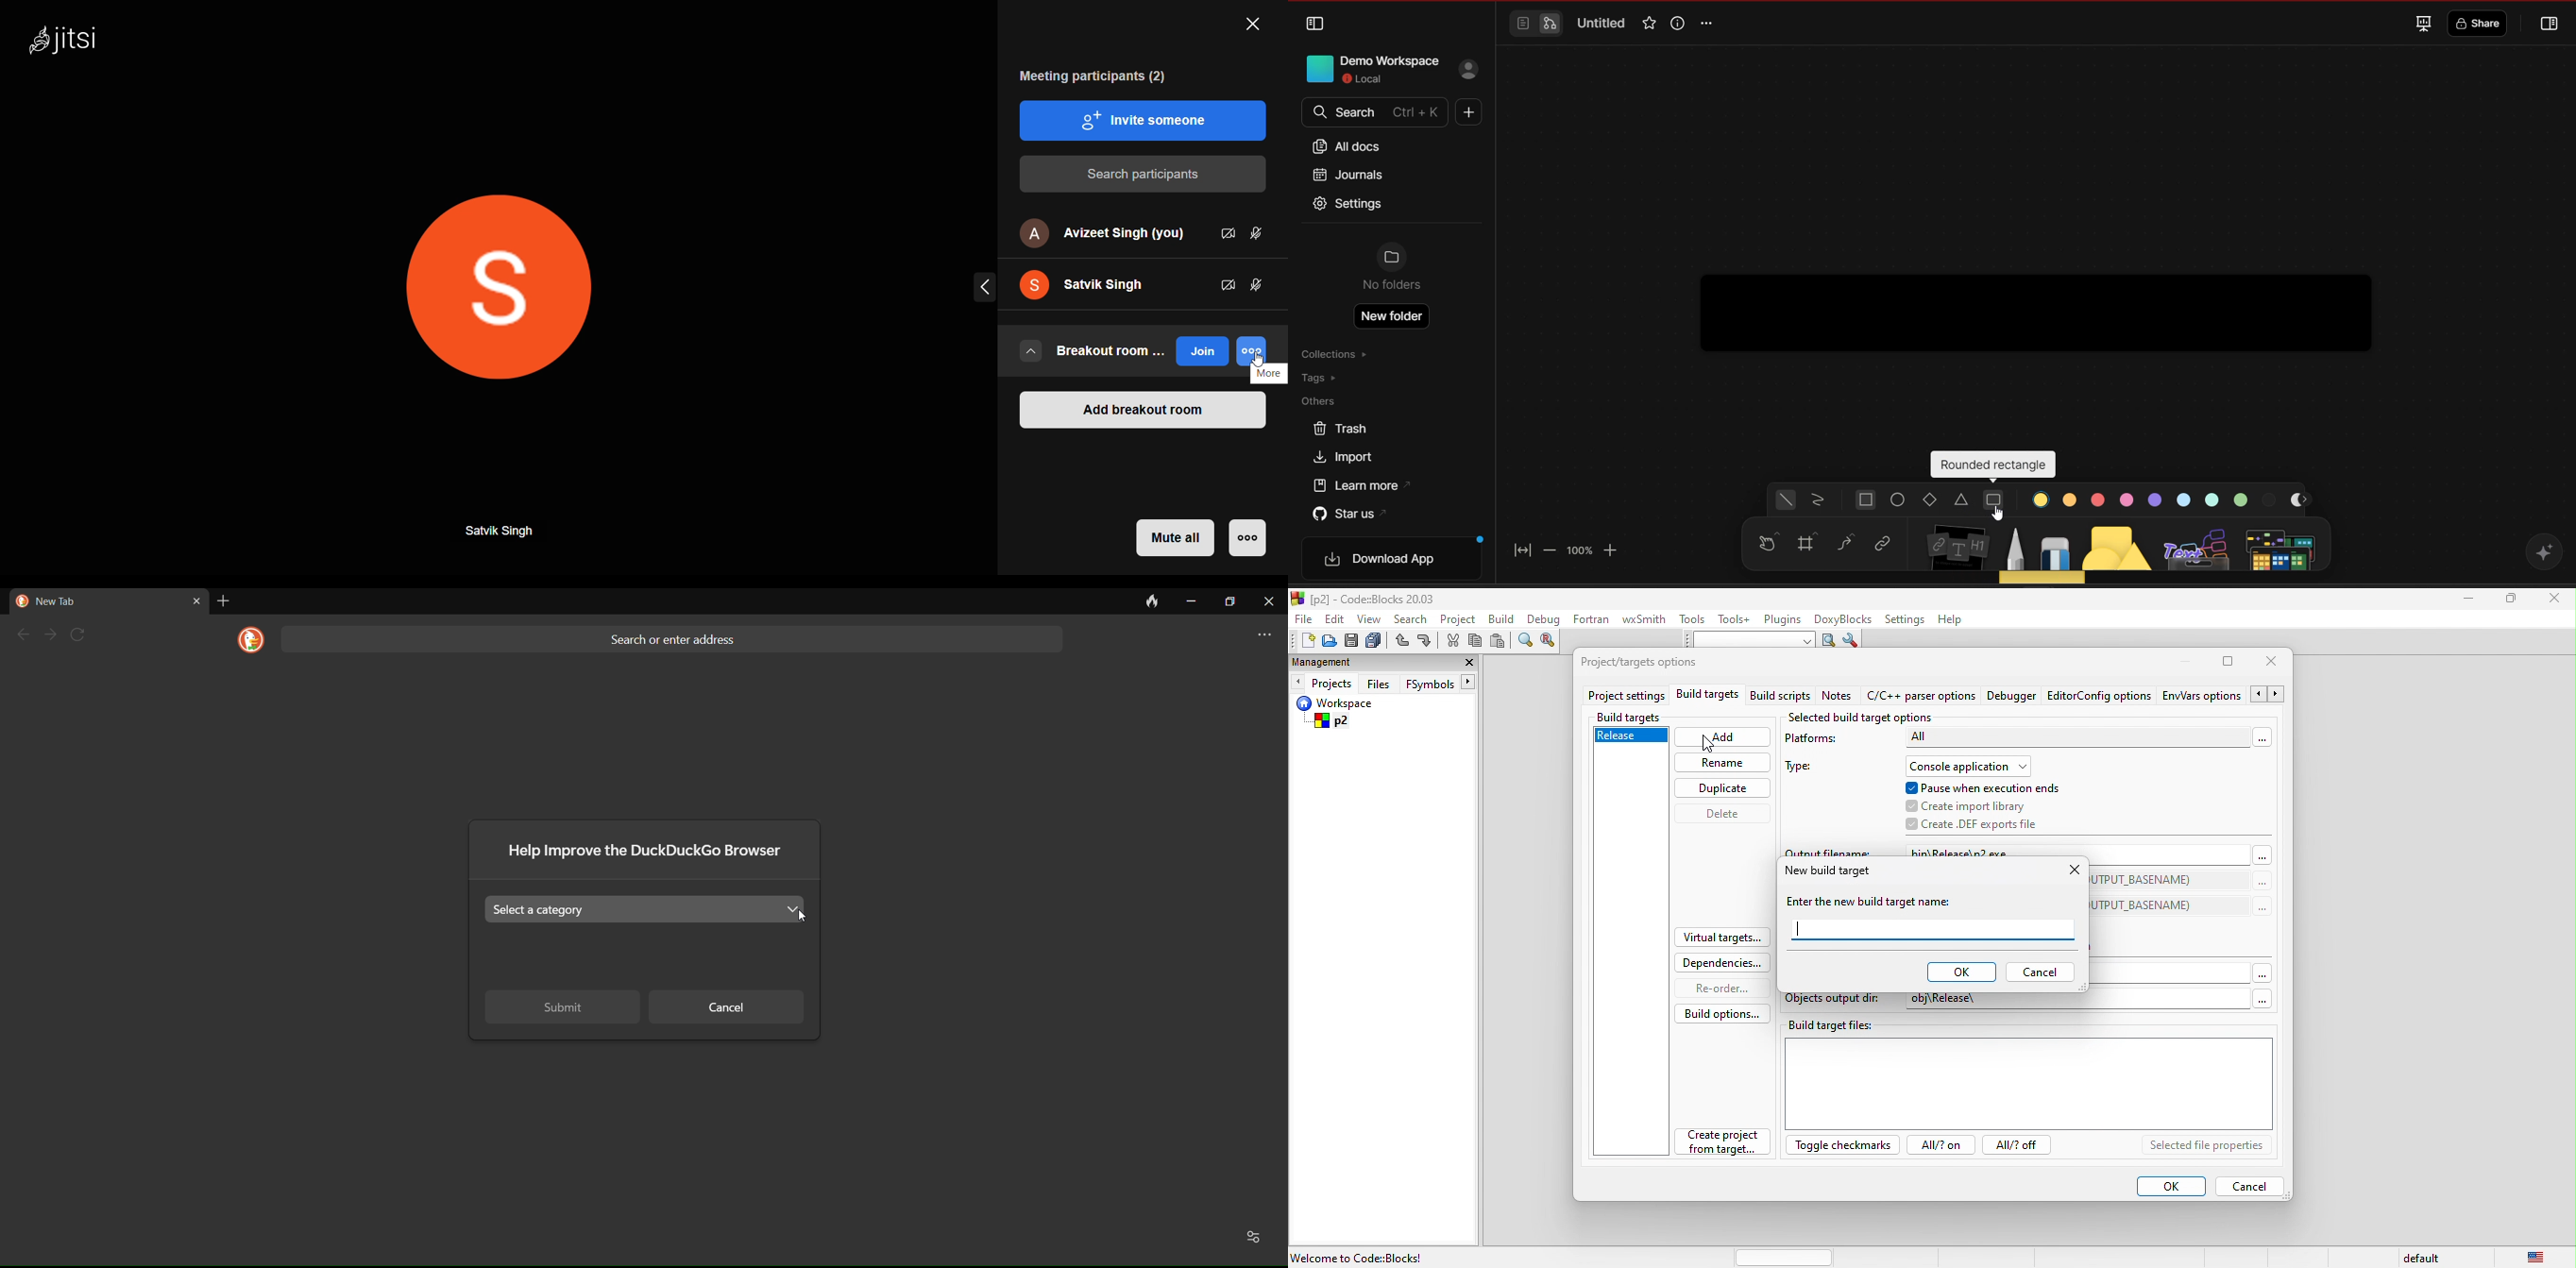  I want to click on square, so click(1866, 500).